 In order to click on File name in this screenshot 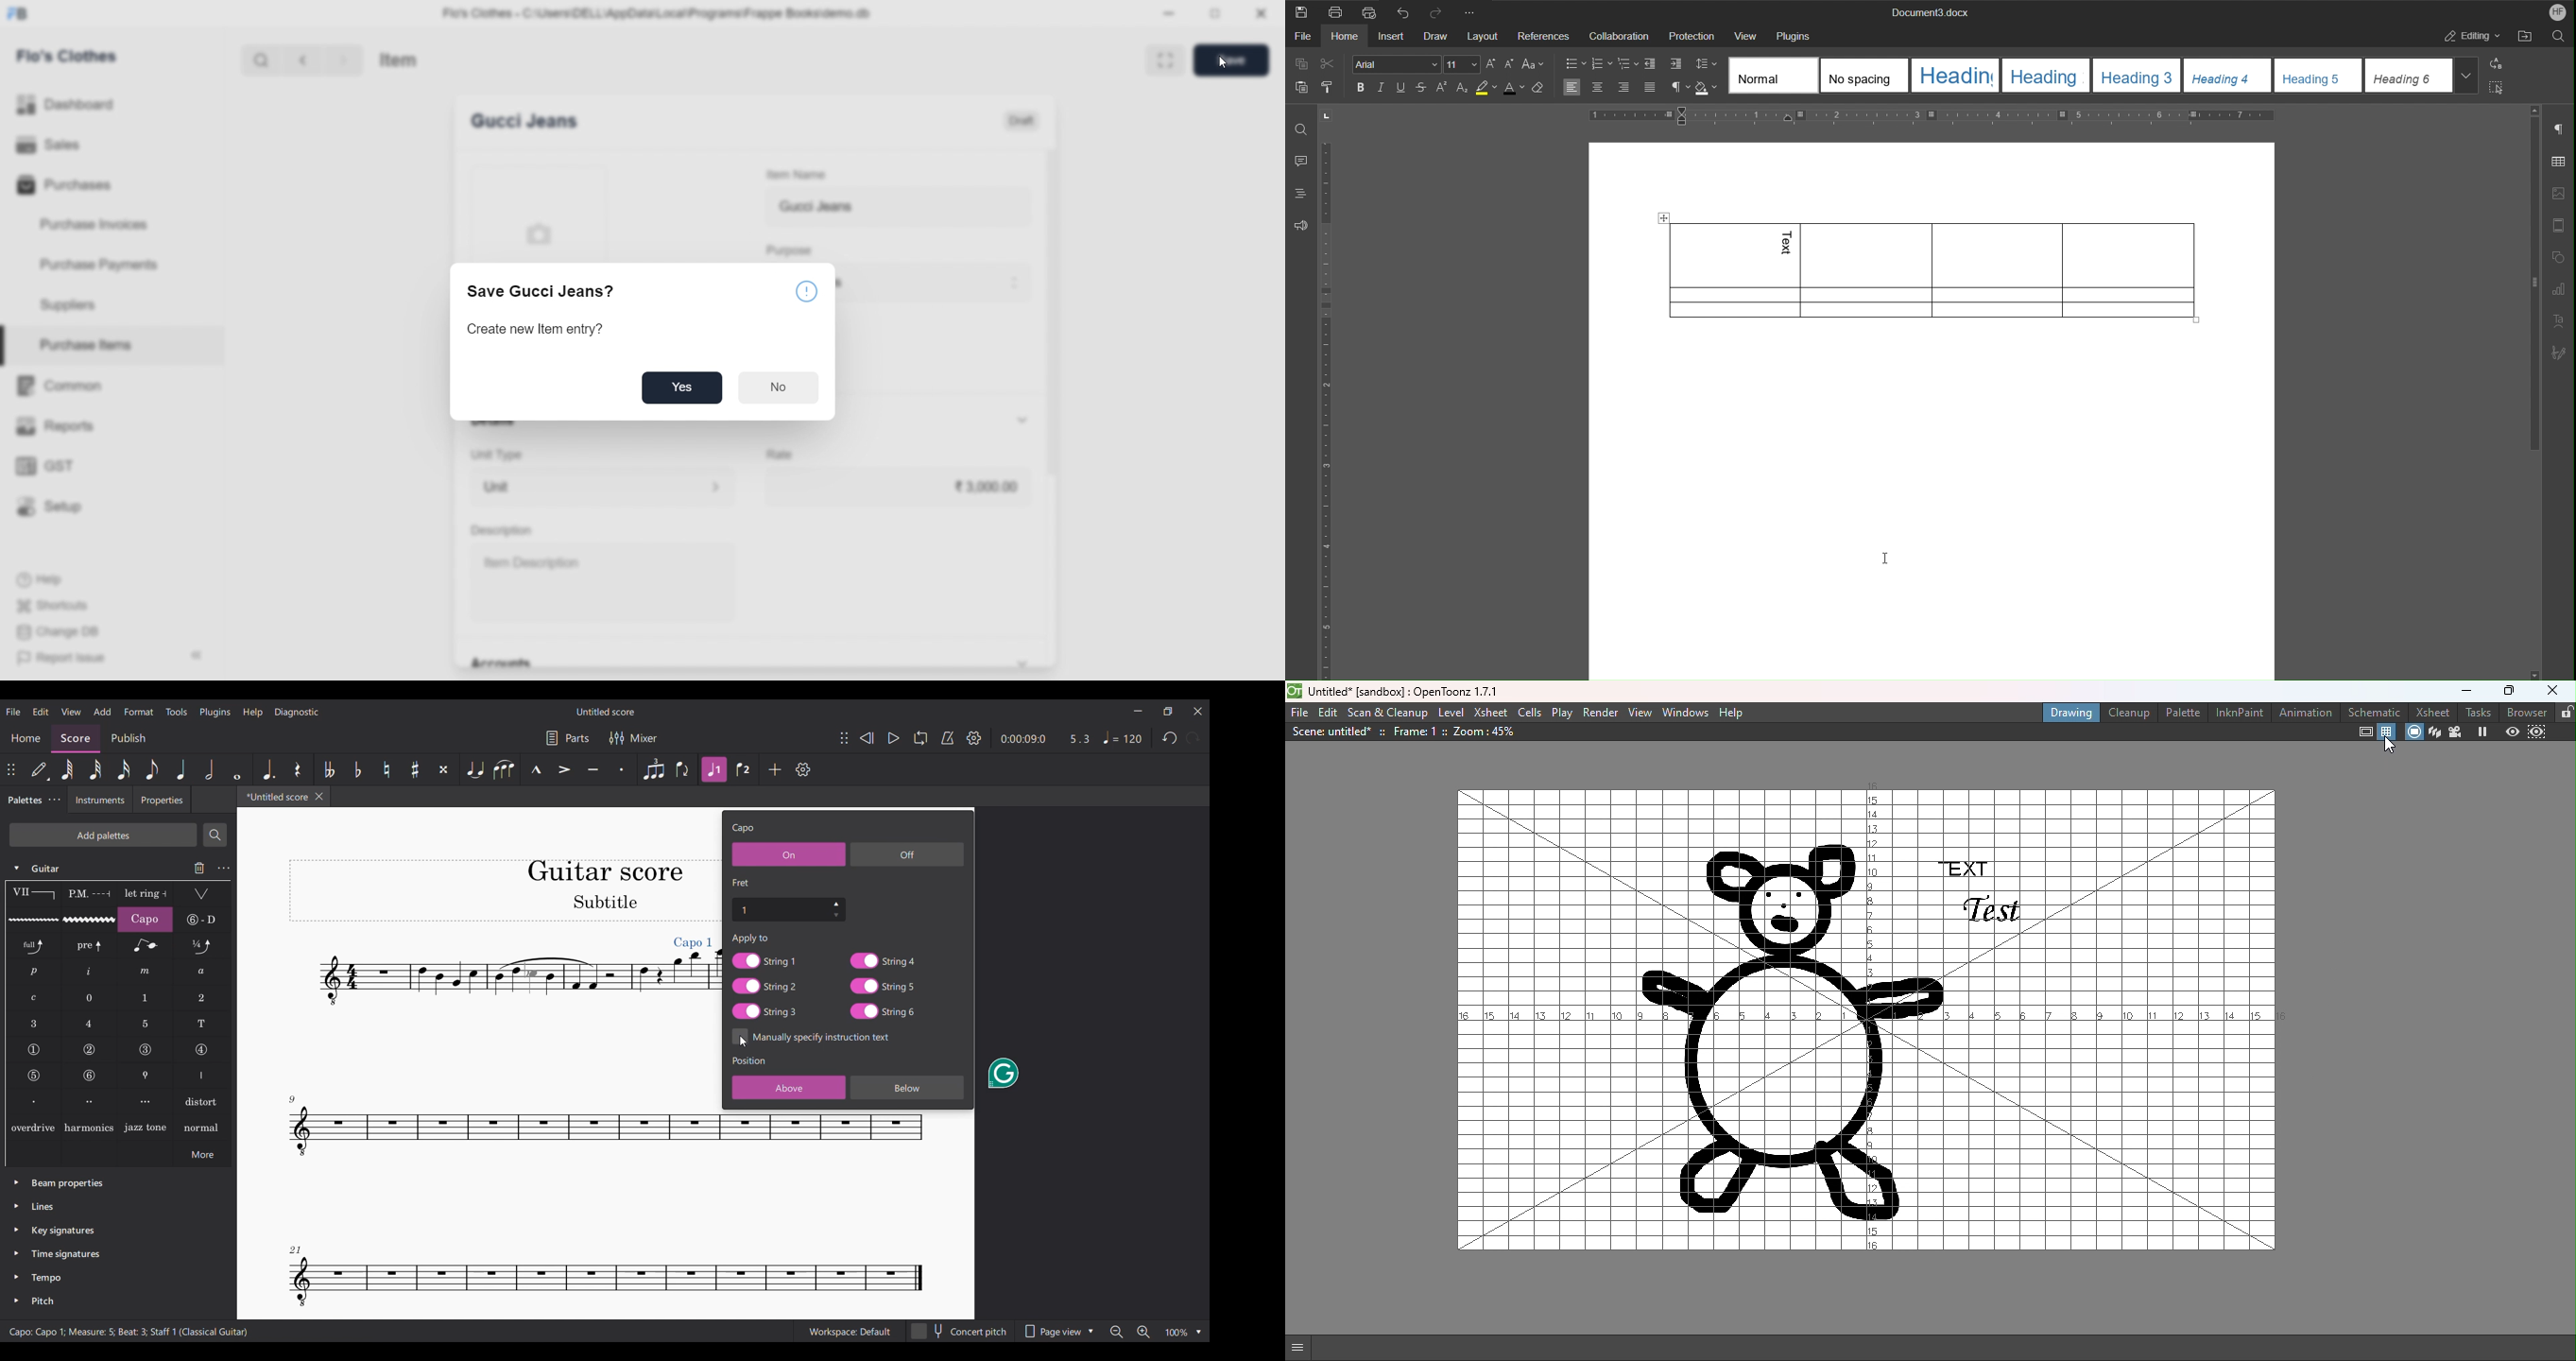, I will do `click(1398, 691)`.